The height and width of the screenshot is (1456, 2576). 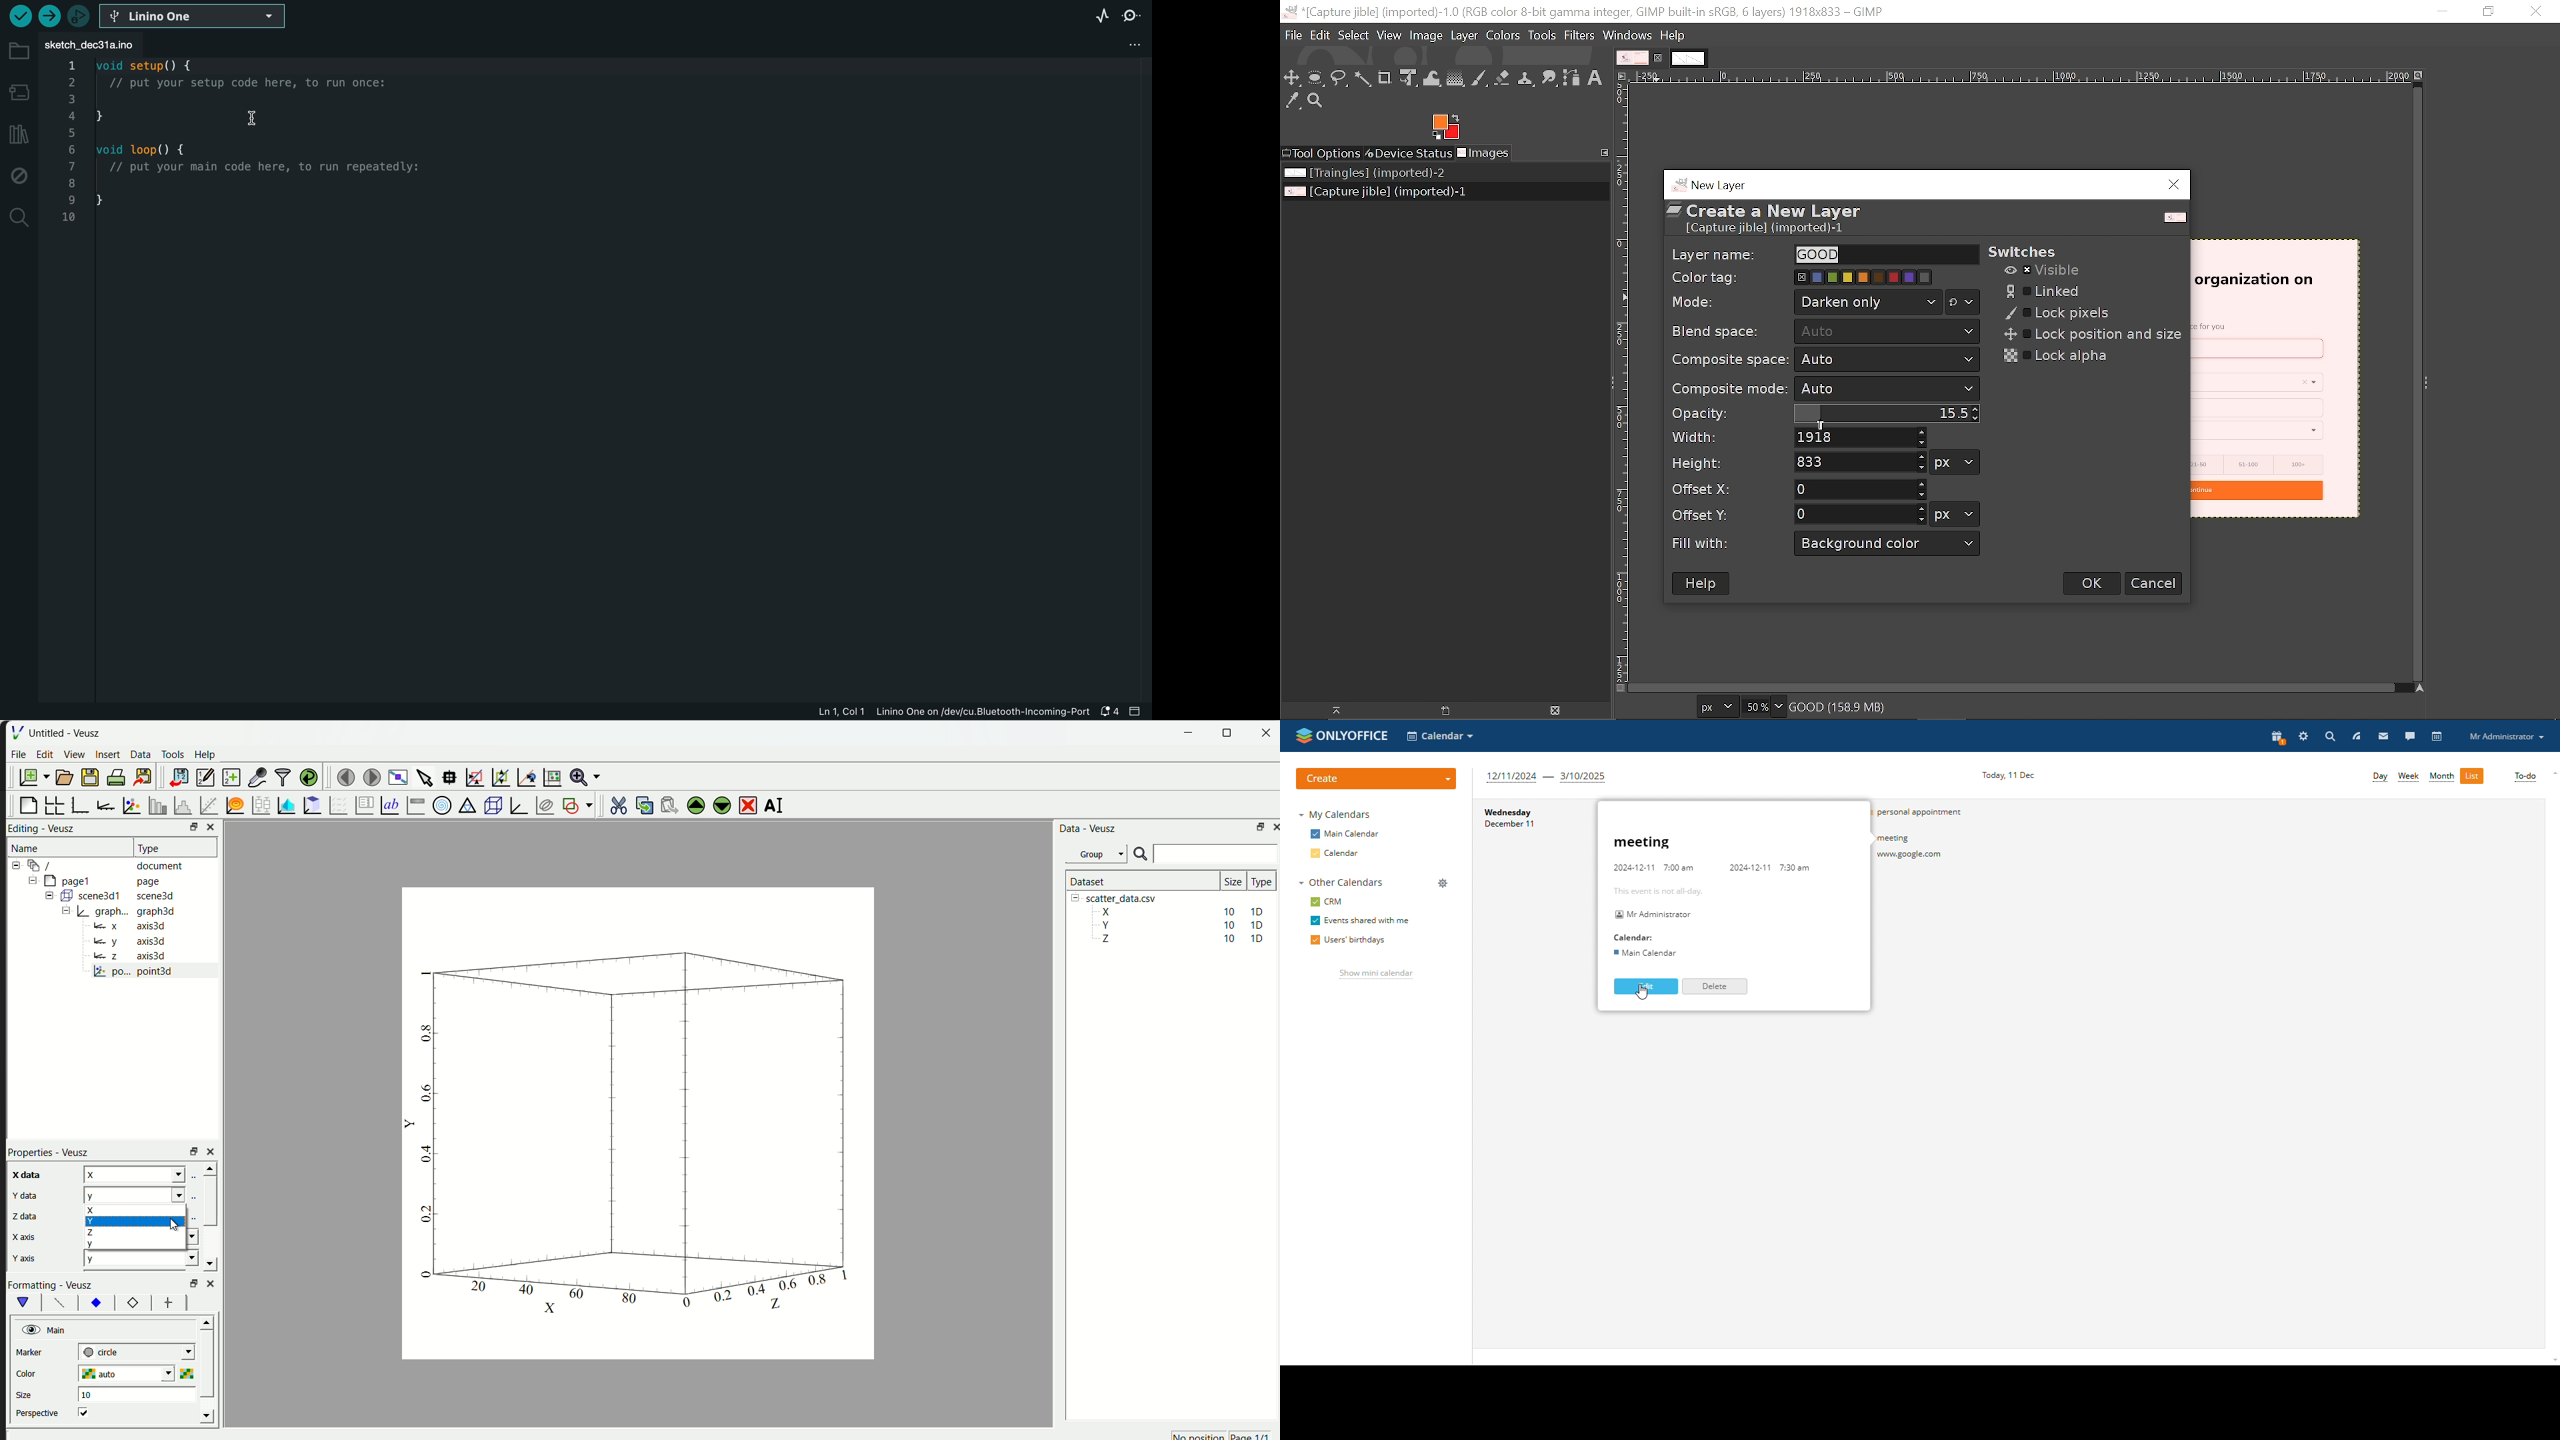 What do you see at coordinates (2089, 335) in the screenshot?
I see `Lock position and size` at bounding box center [2089, 335].